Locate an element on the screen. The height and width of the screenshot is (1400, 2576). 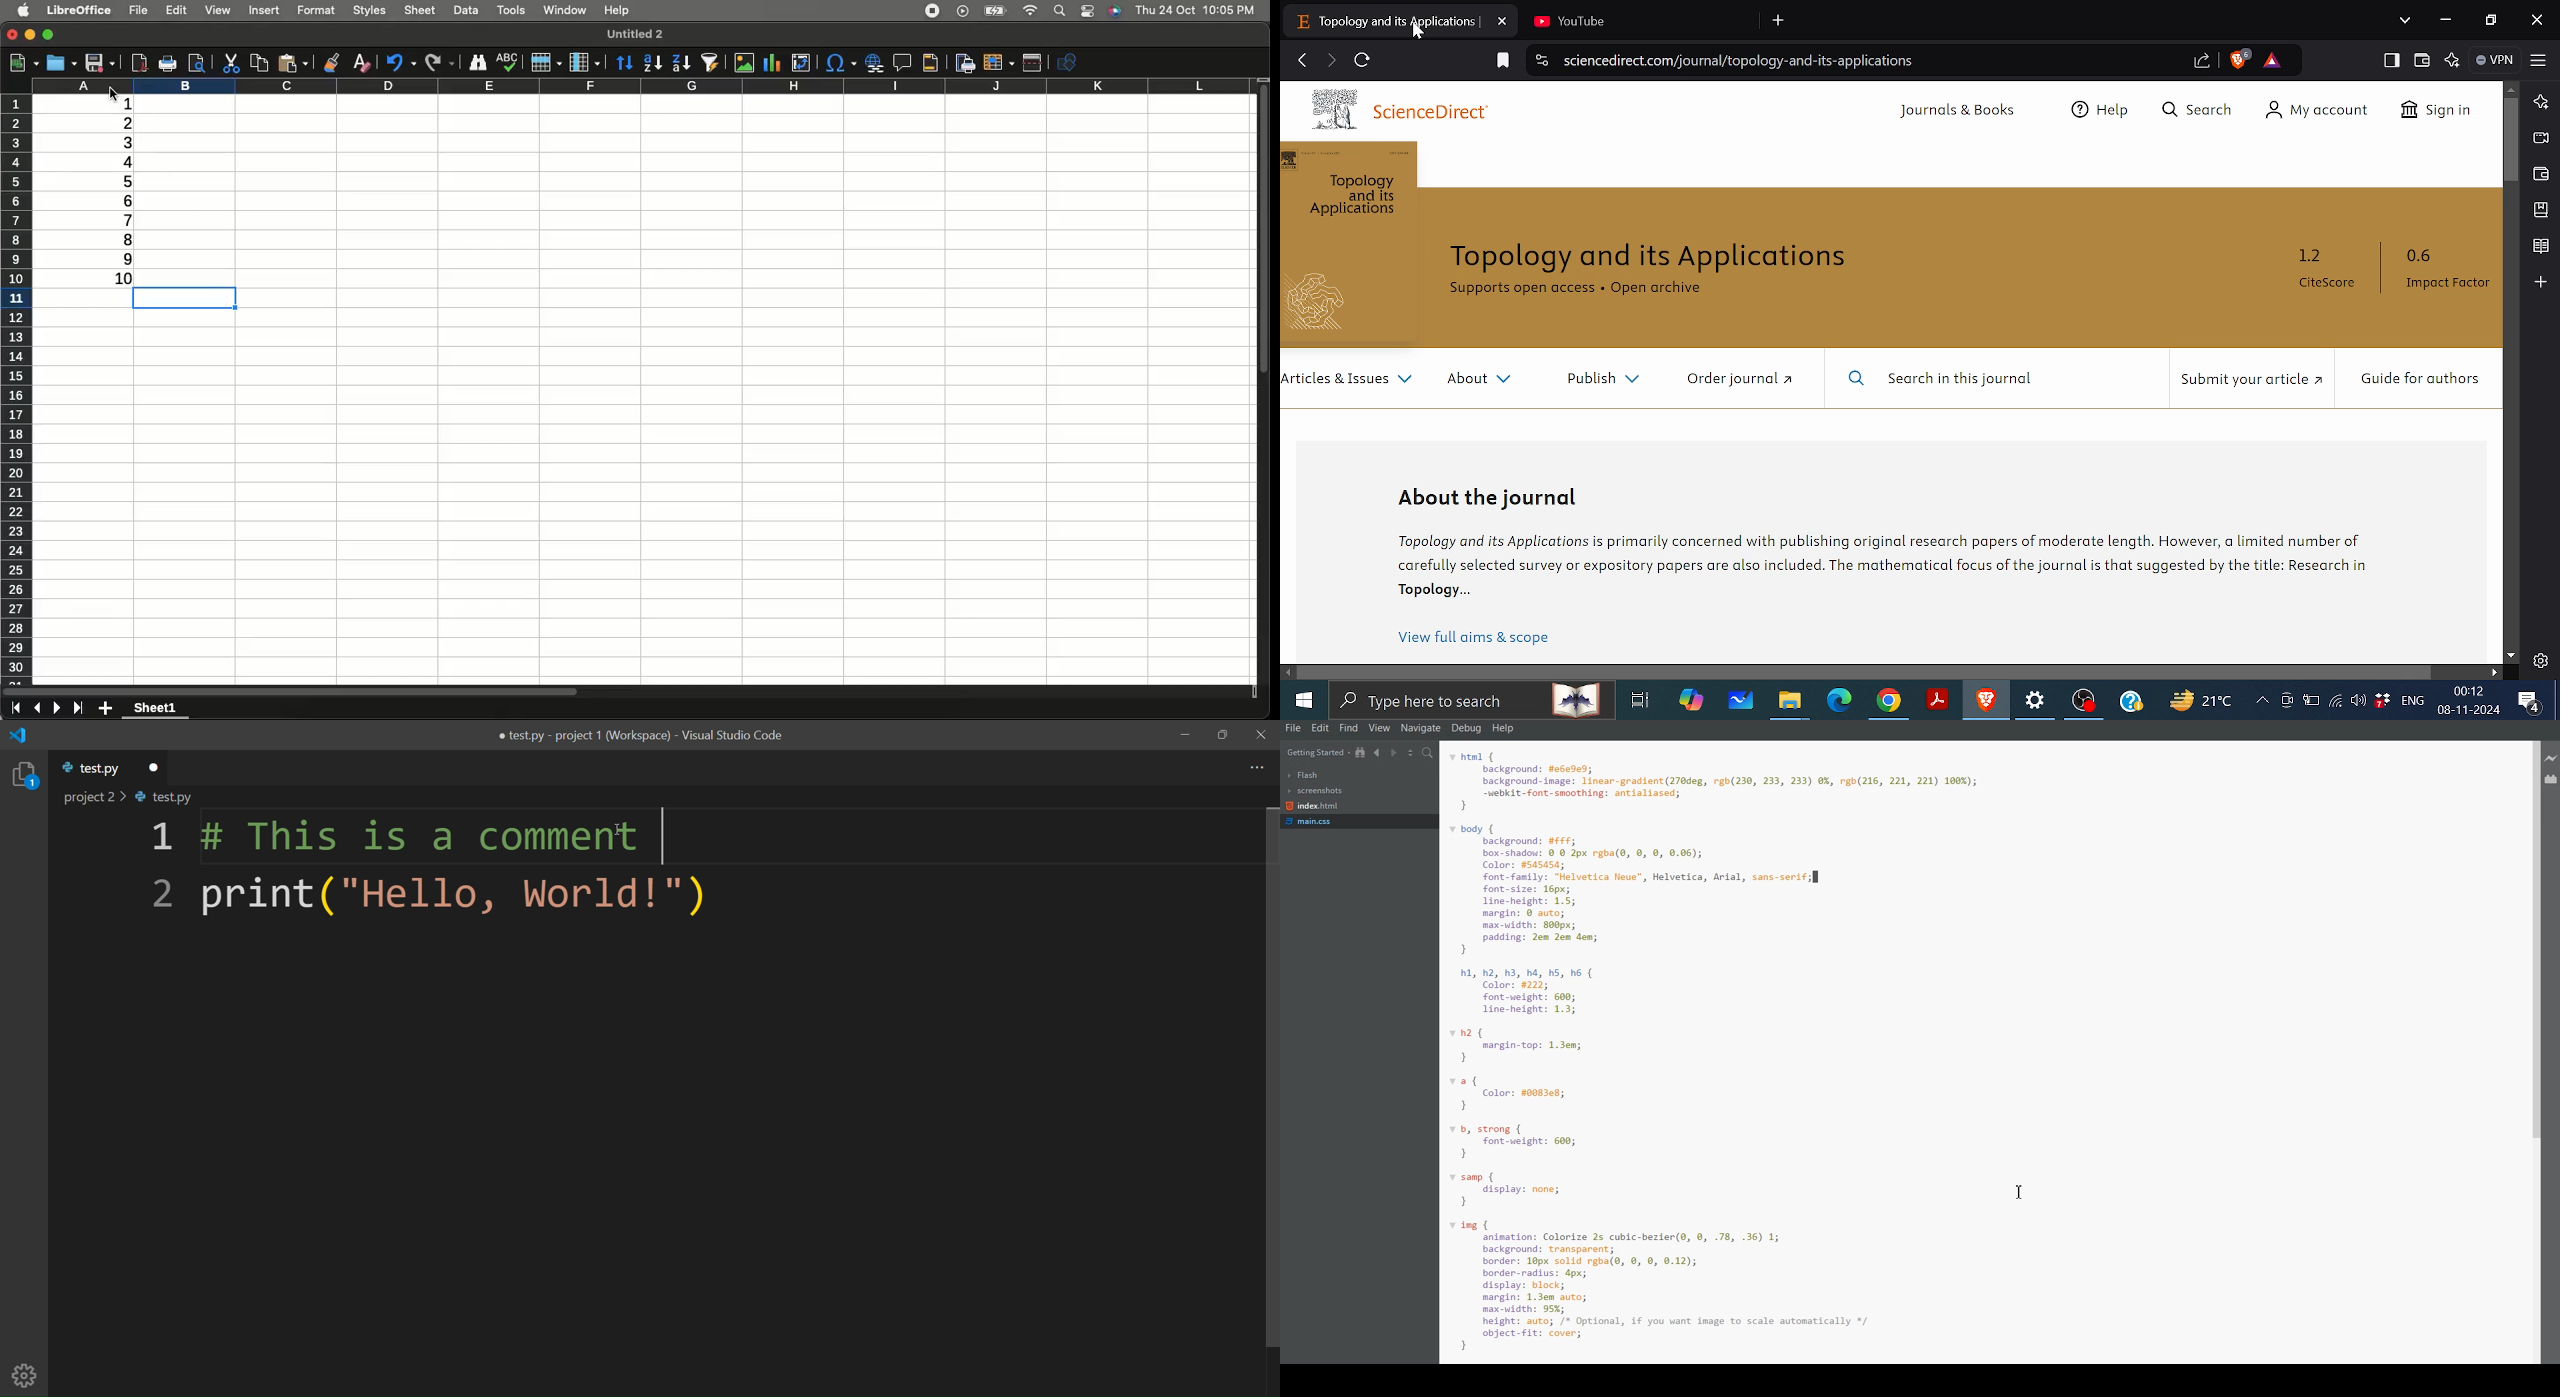
Add new sheet is located at coordinates (106, 709).